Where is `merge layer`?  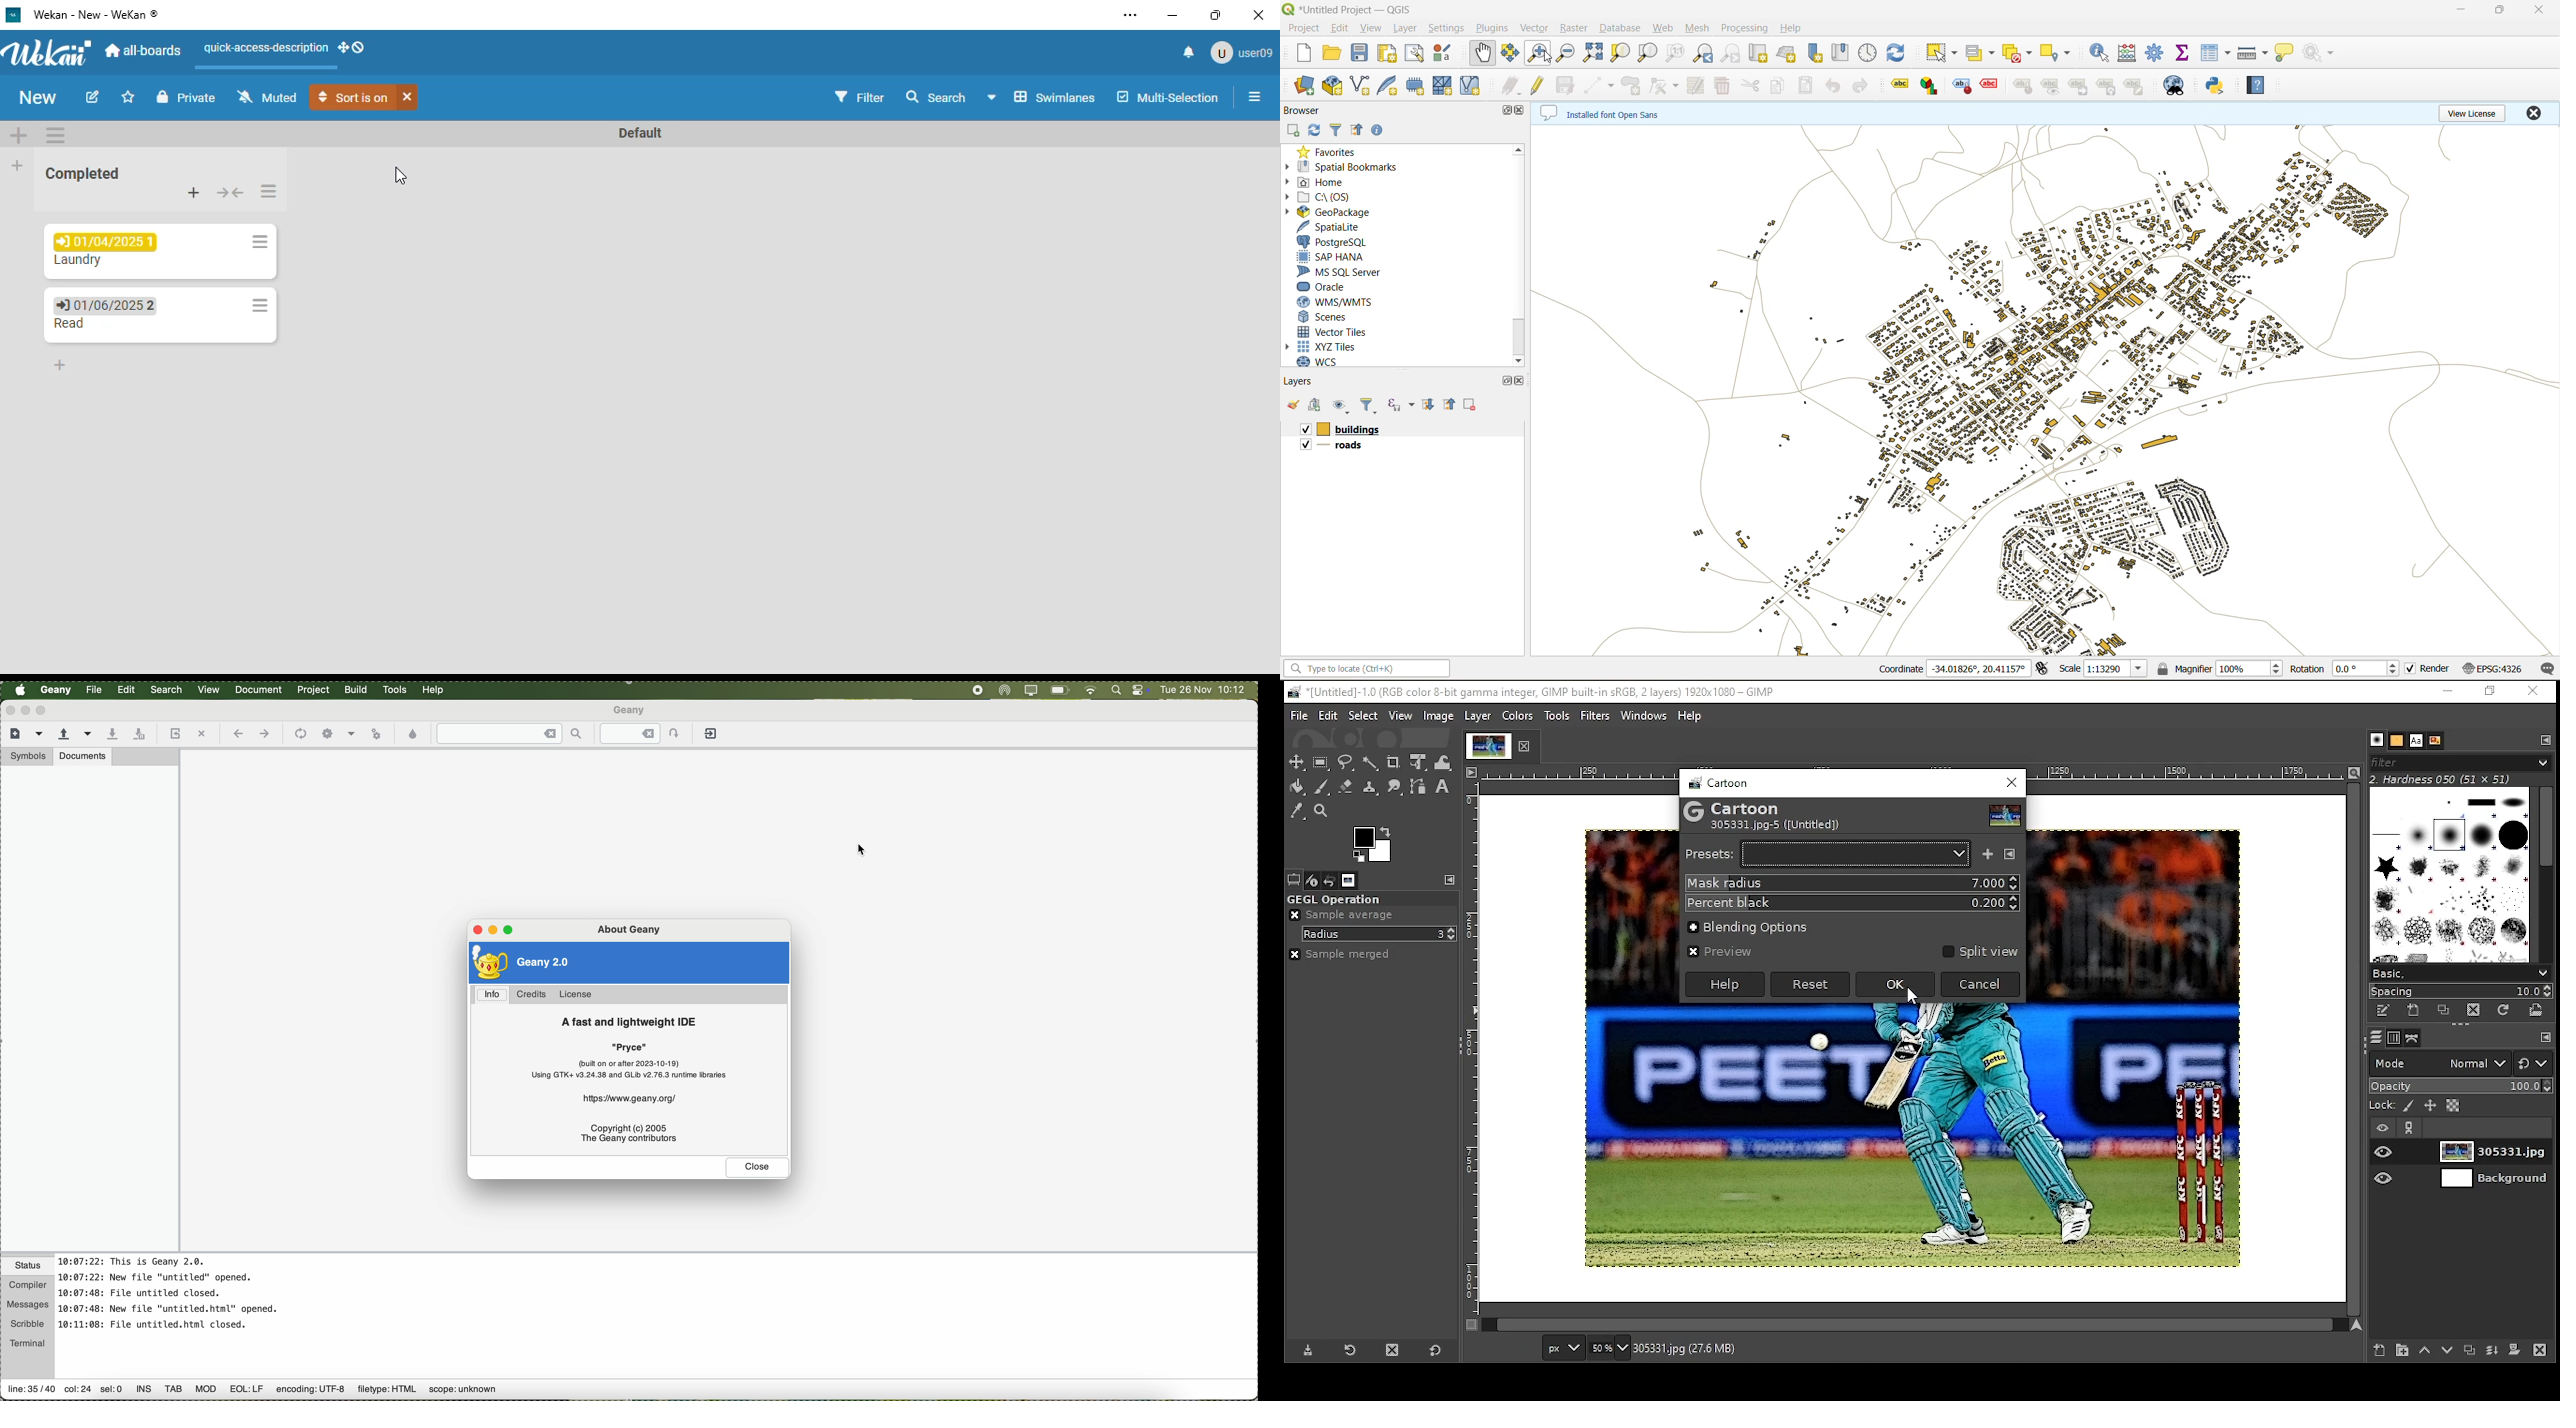 merge layer is located at coordinates (2493, 1352).